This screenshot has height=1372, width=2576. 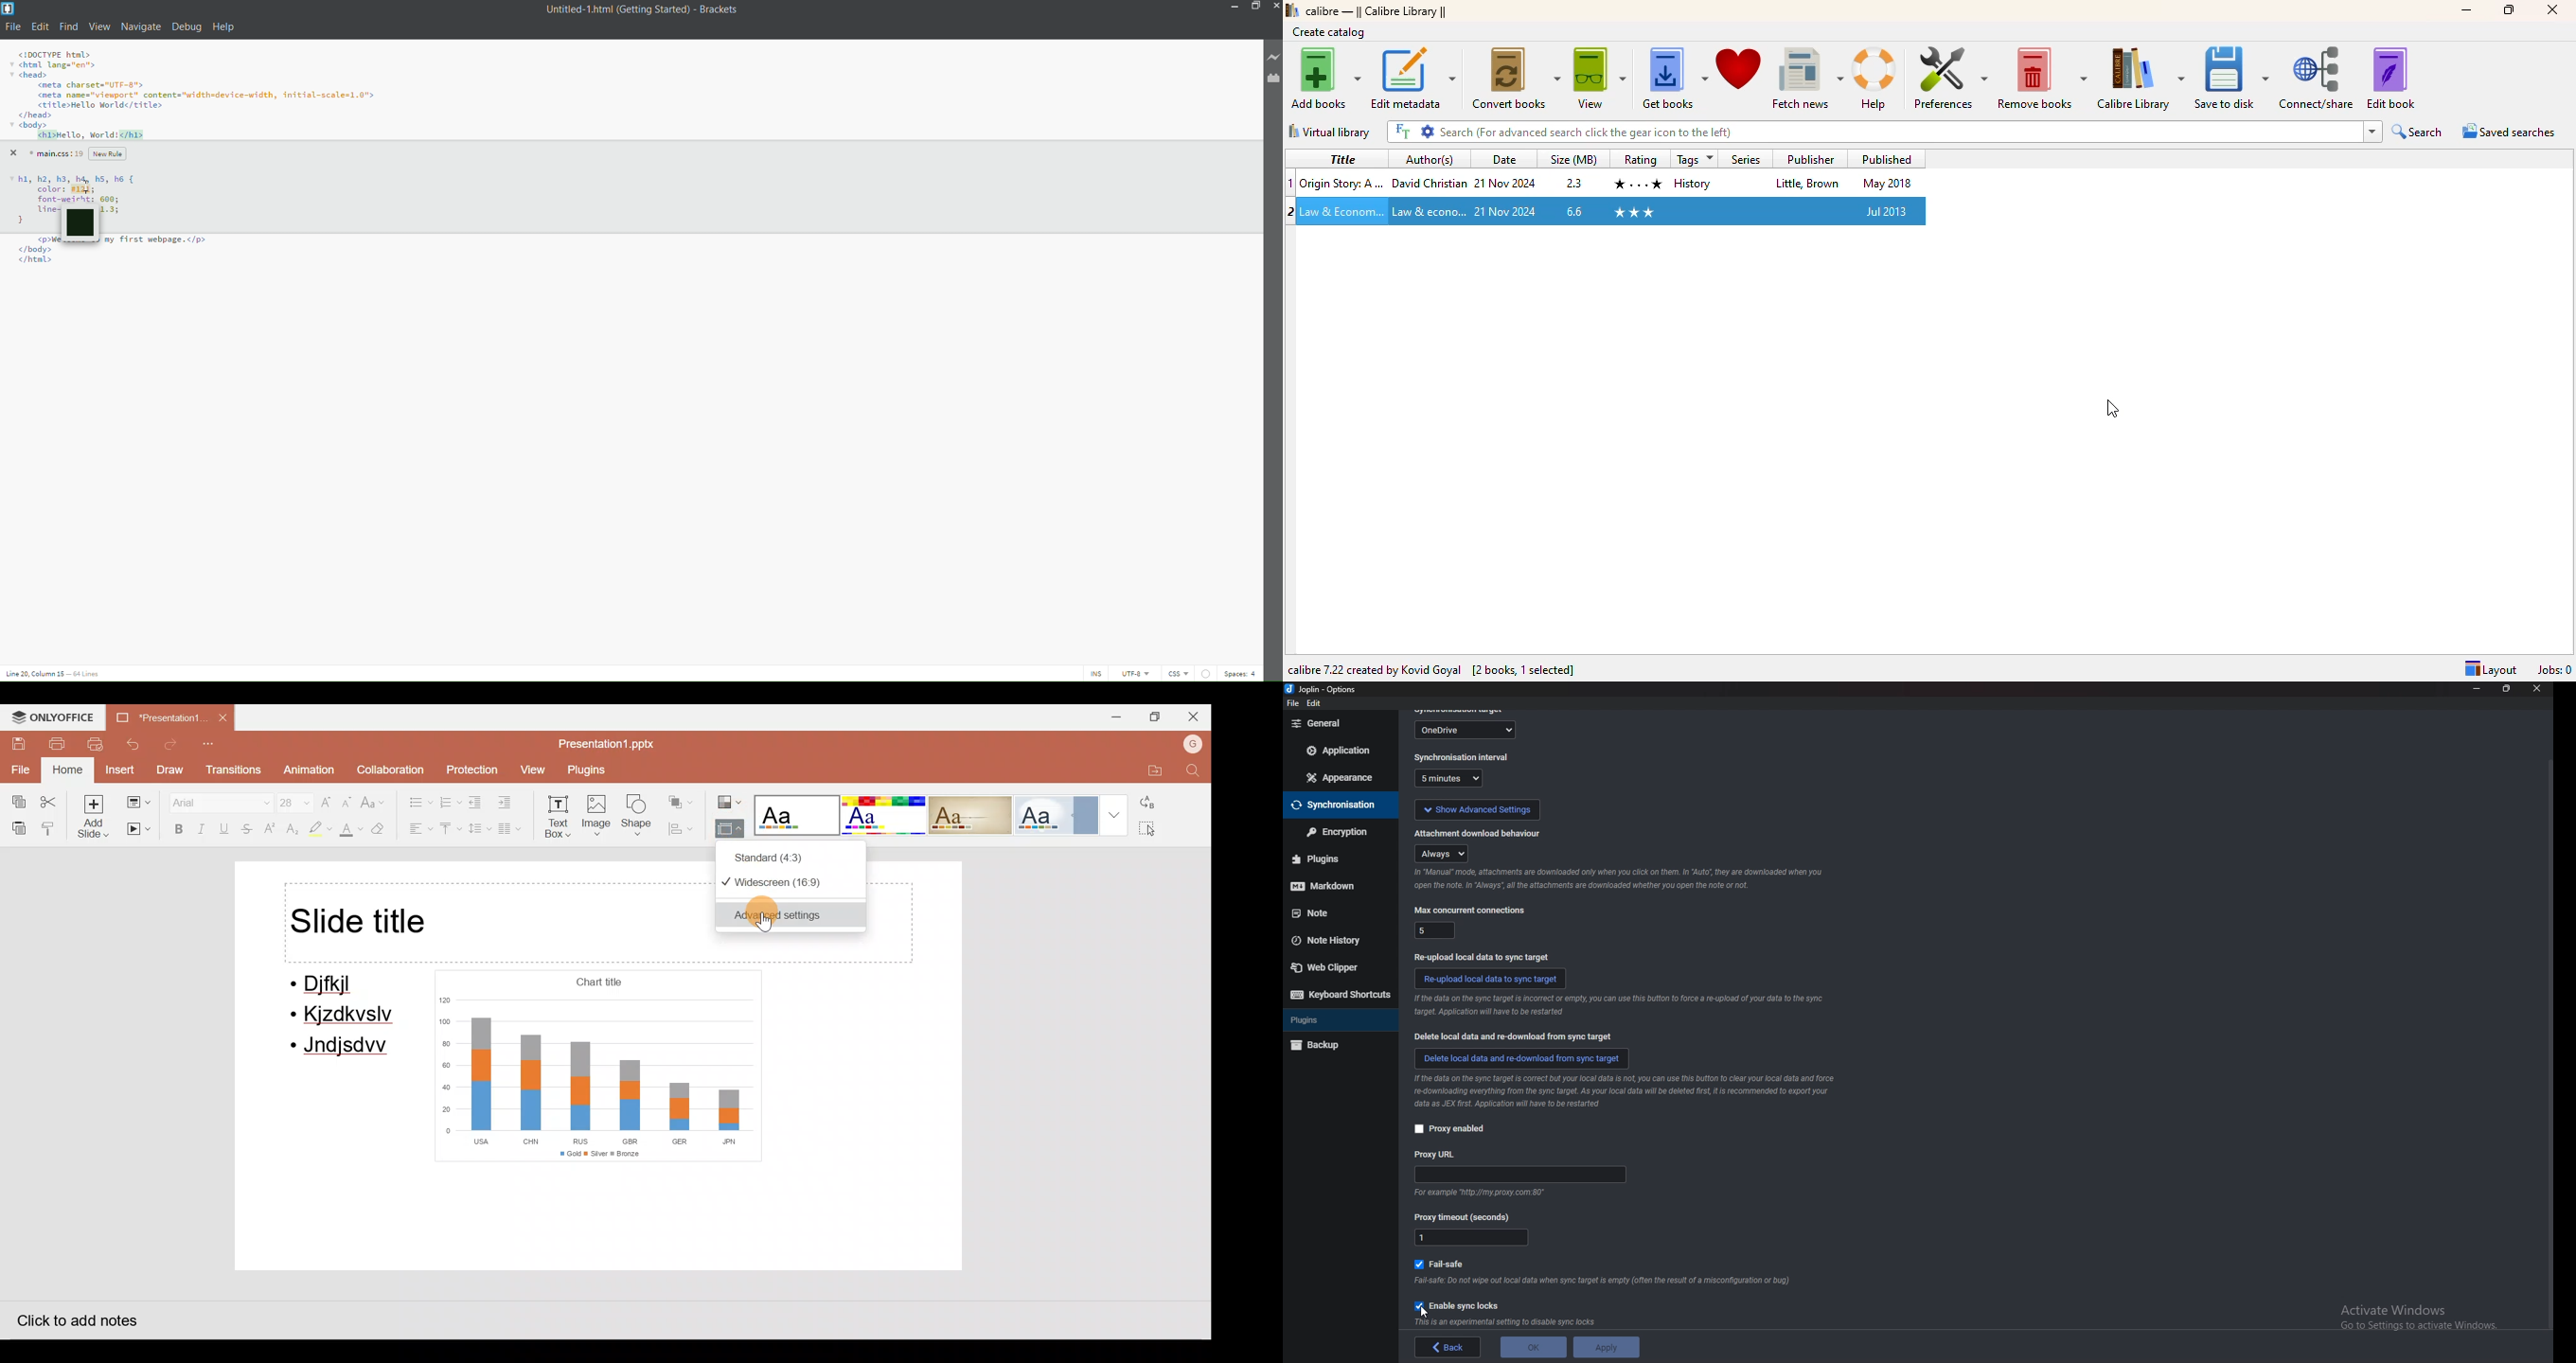 What do you see at coordinates (1434, 929) in the screenshot?
I see `max concurrent connections` at bounding box center [1434, 929].